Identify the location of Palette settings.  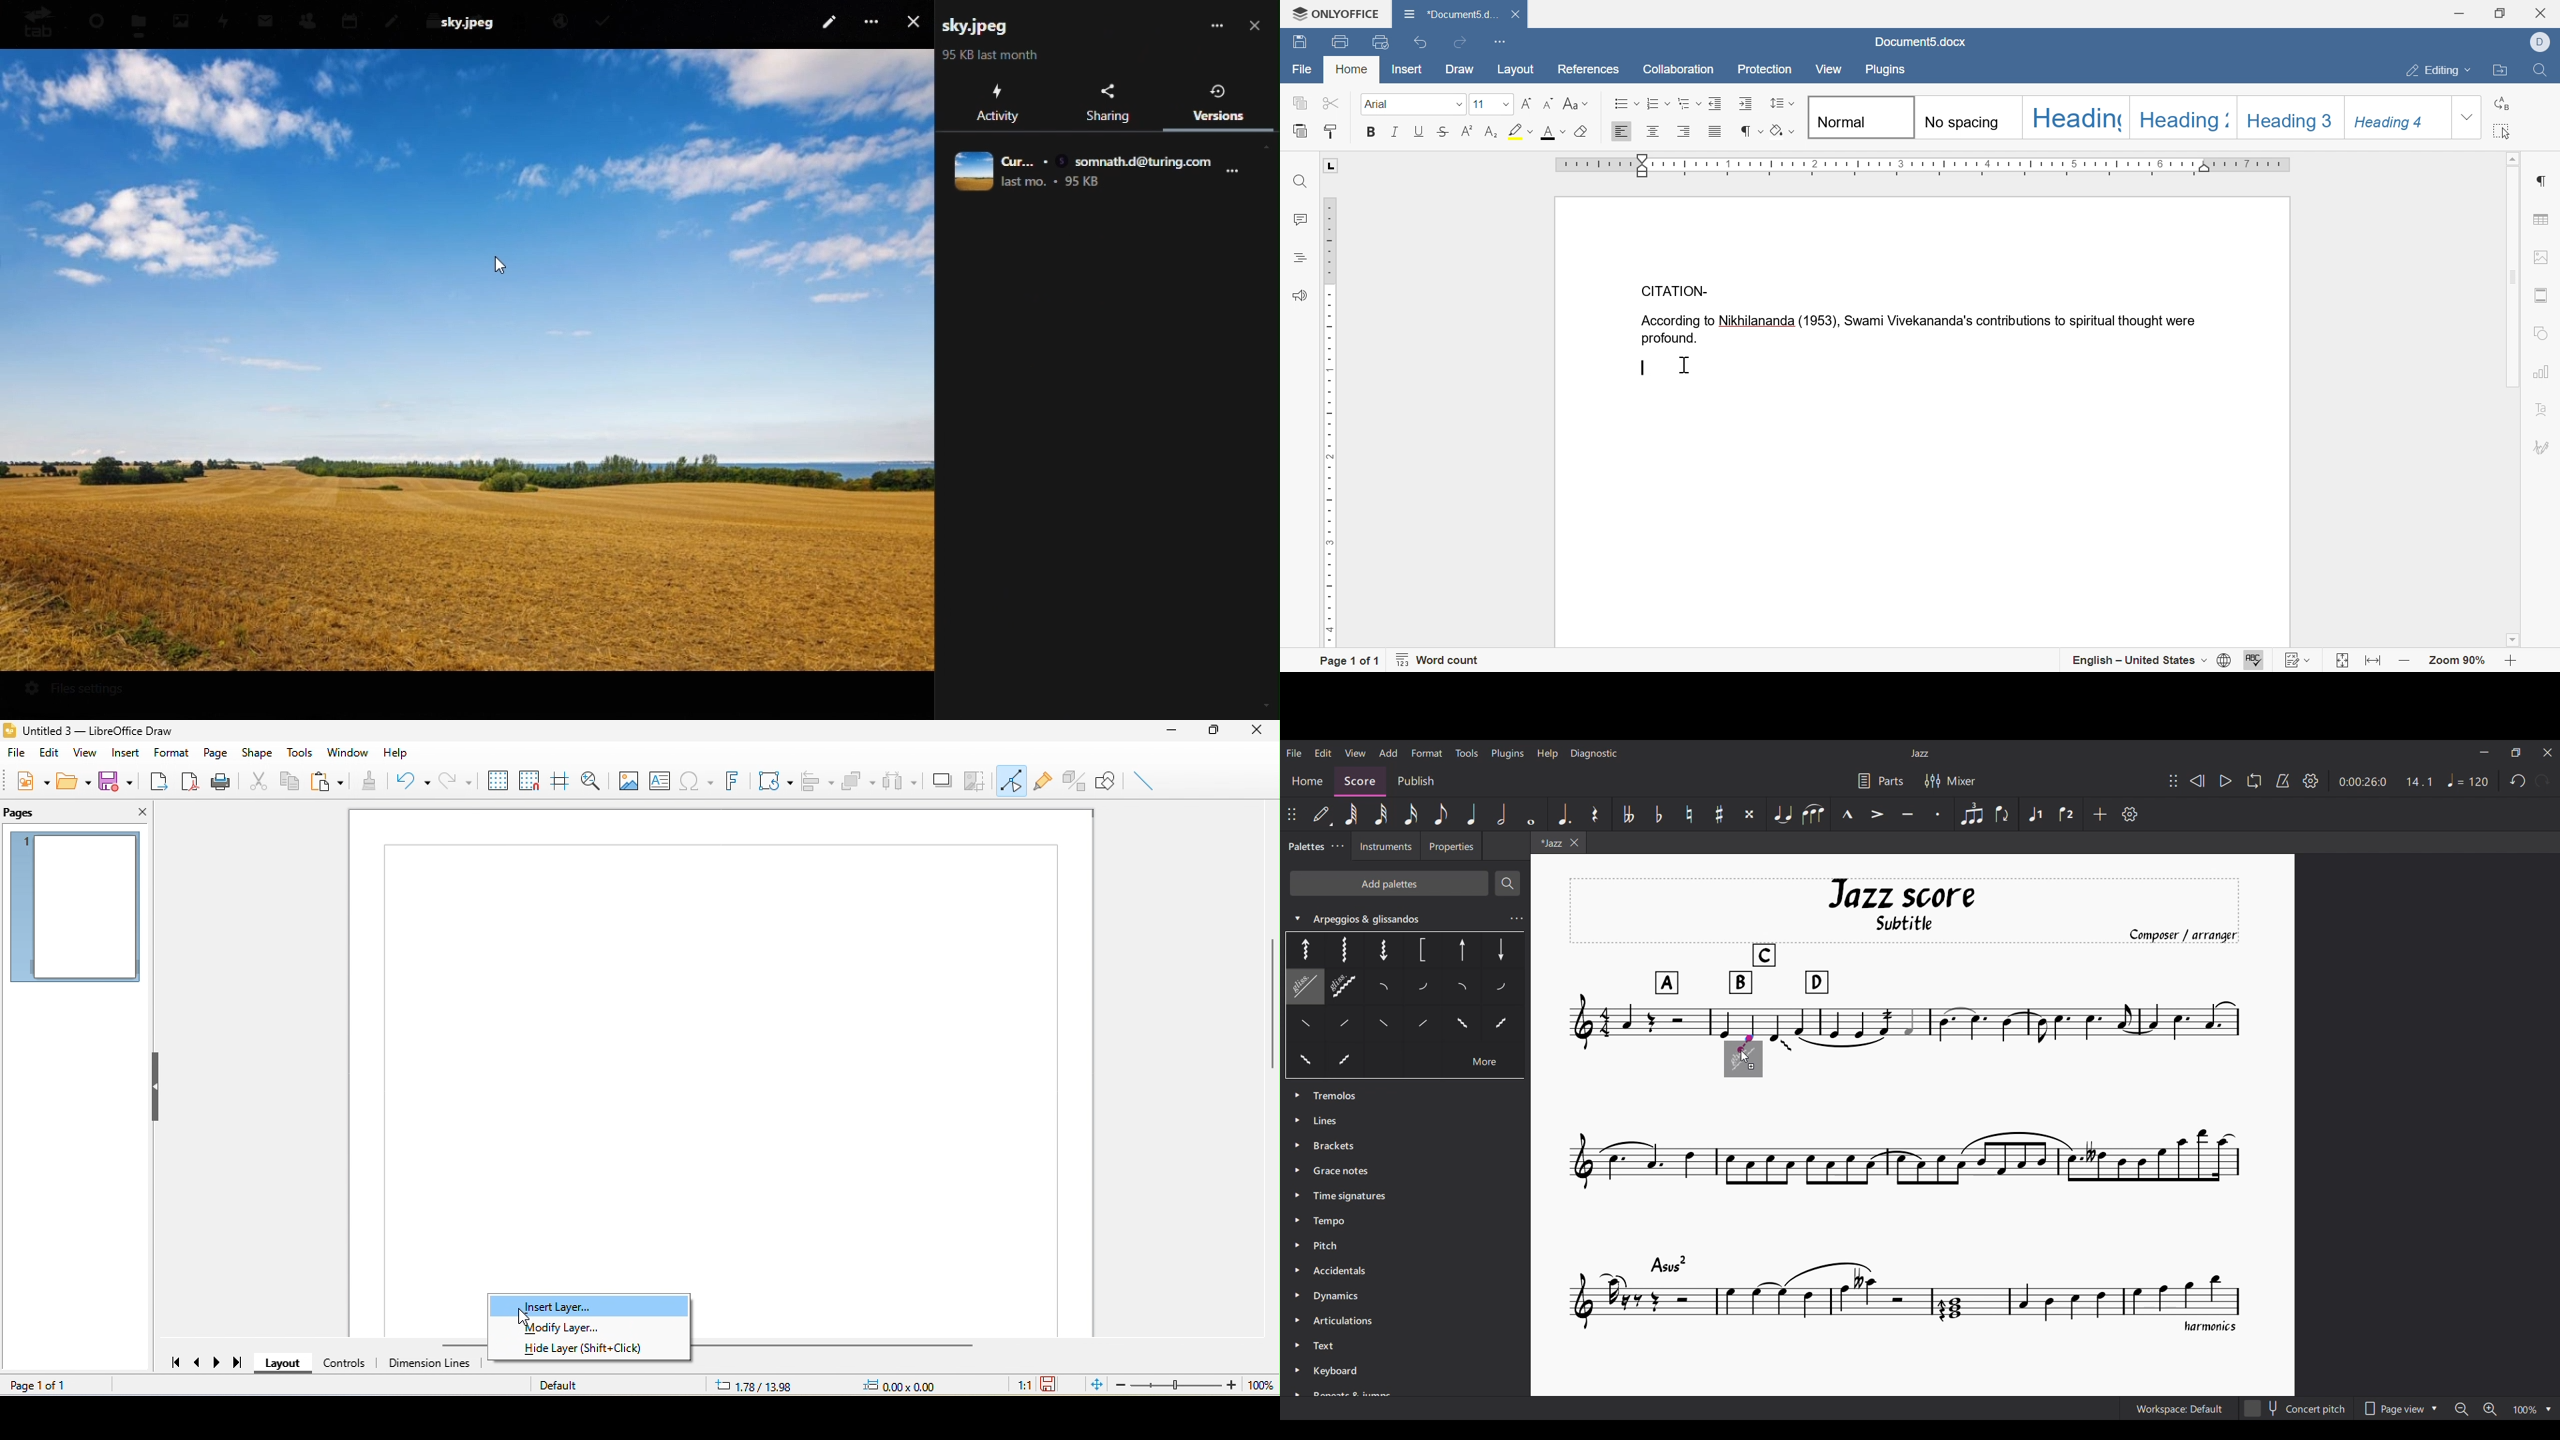
(1337, 845).